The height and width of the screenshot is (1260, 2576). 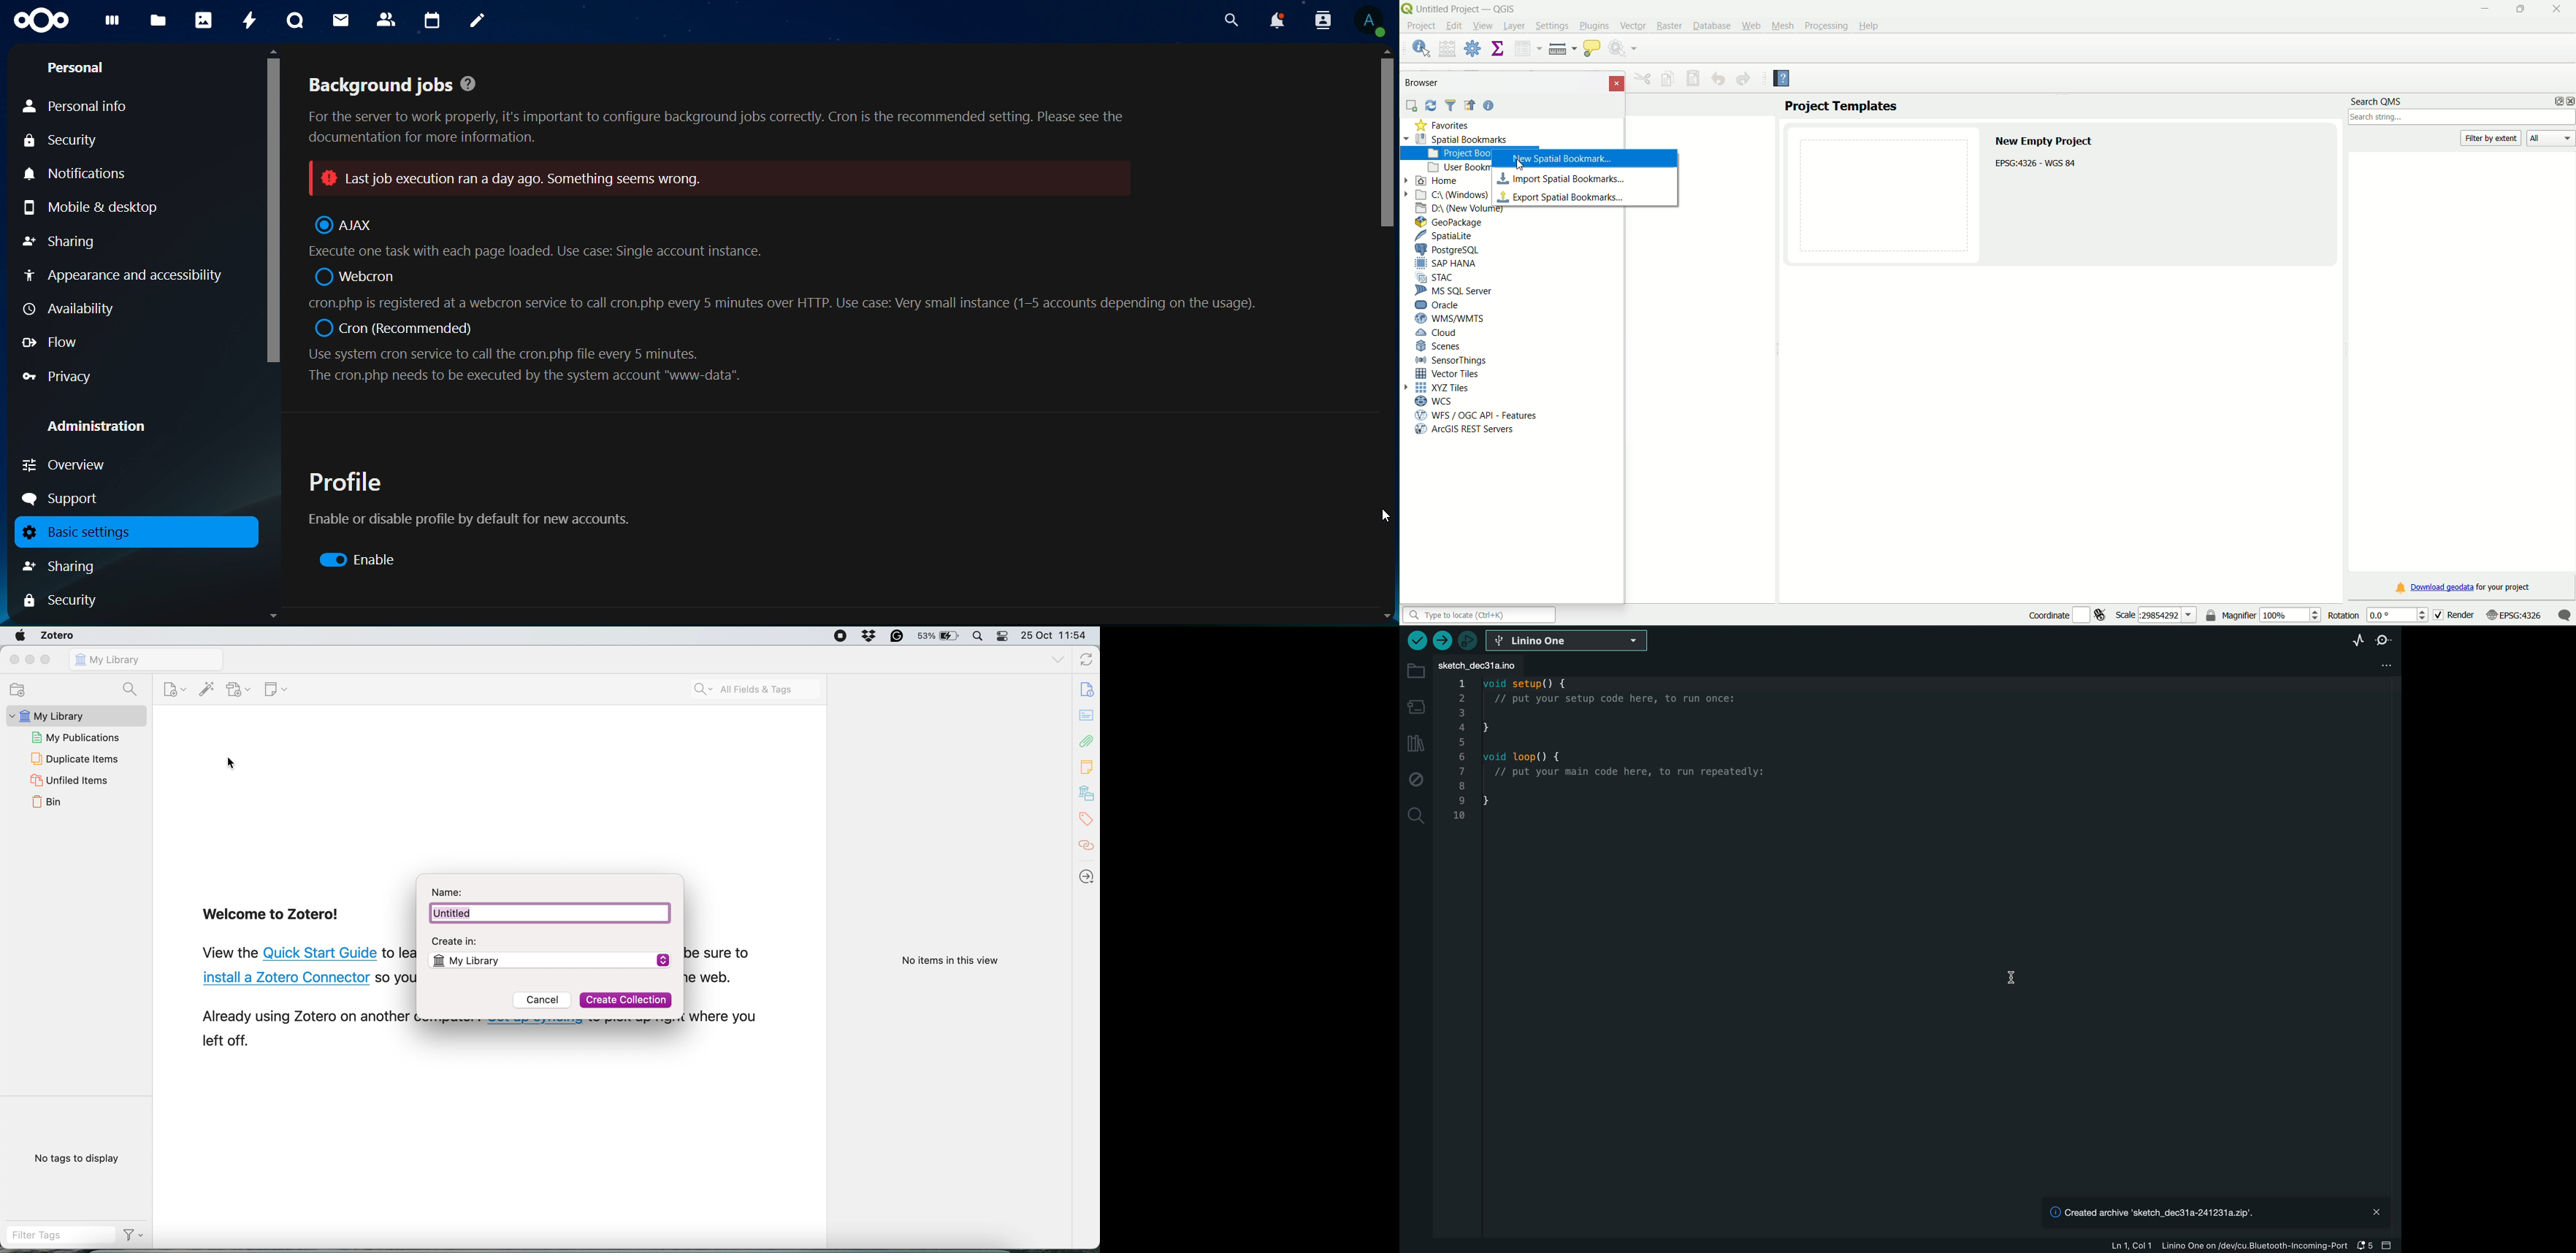 I want to click on citations, so click(x=1087, y=845).